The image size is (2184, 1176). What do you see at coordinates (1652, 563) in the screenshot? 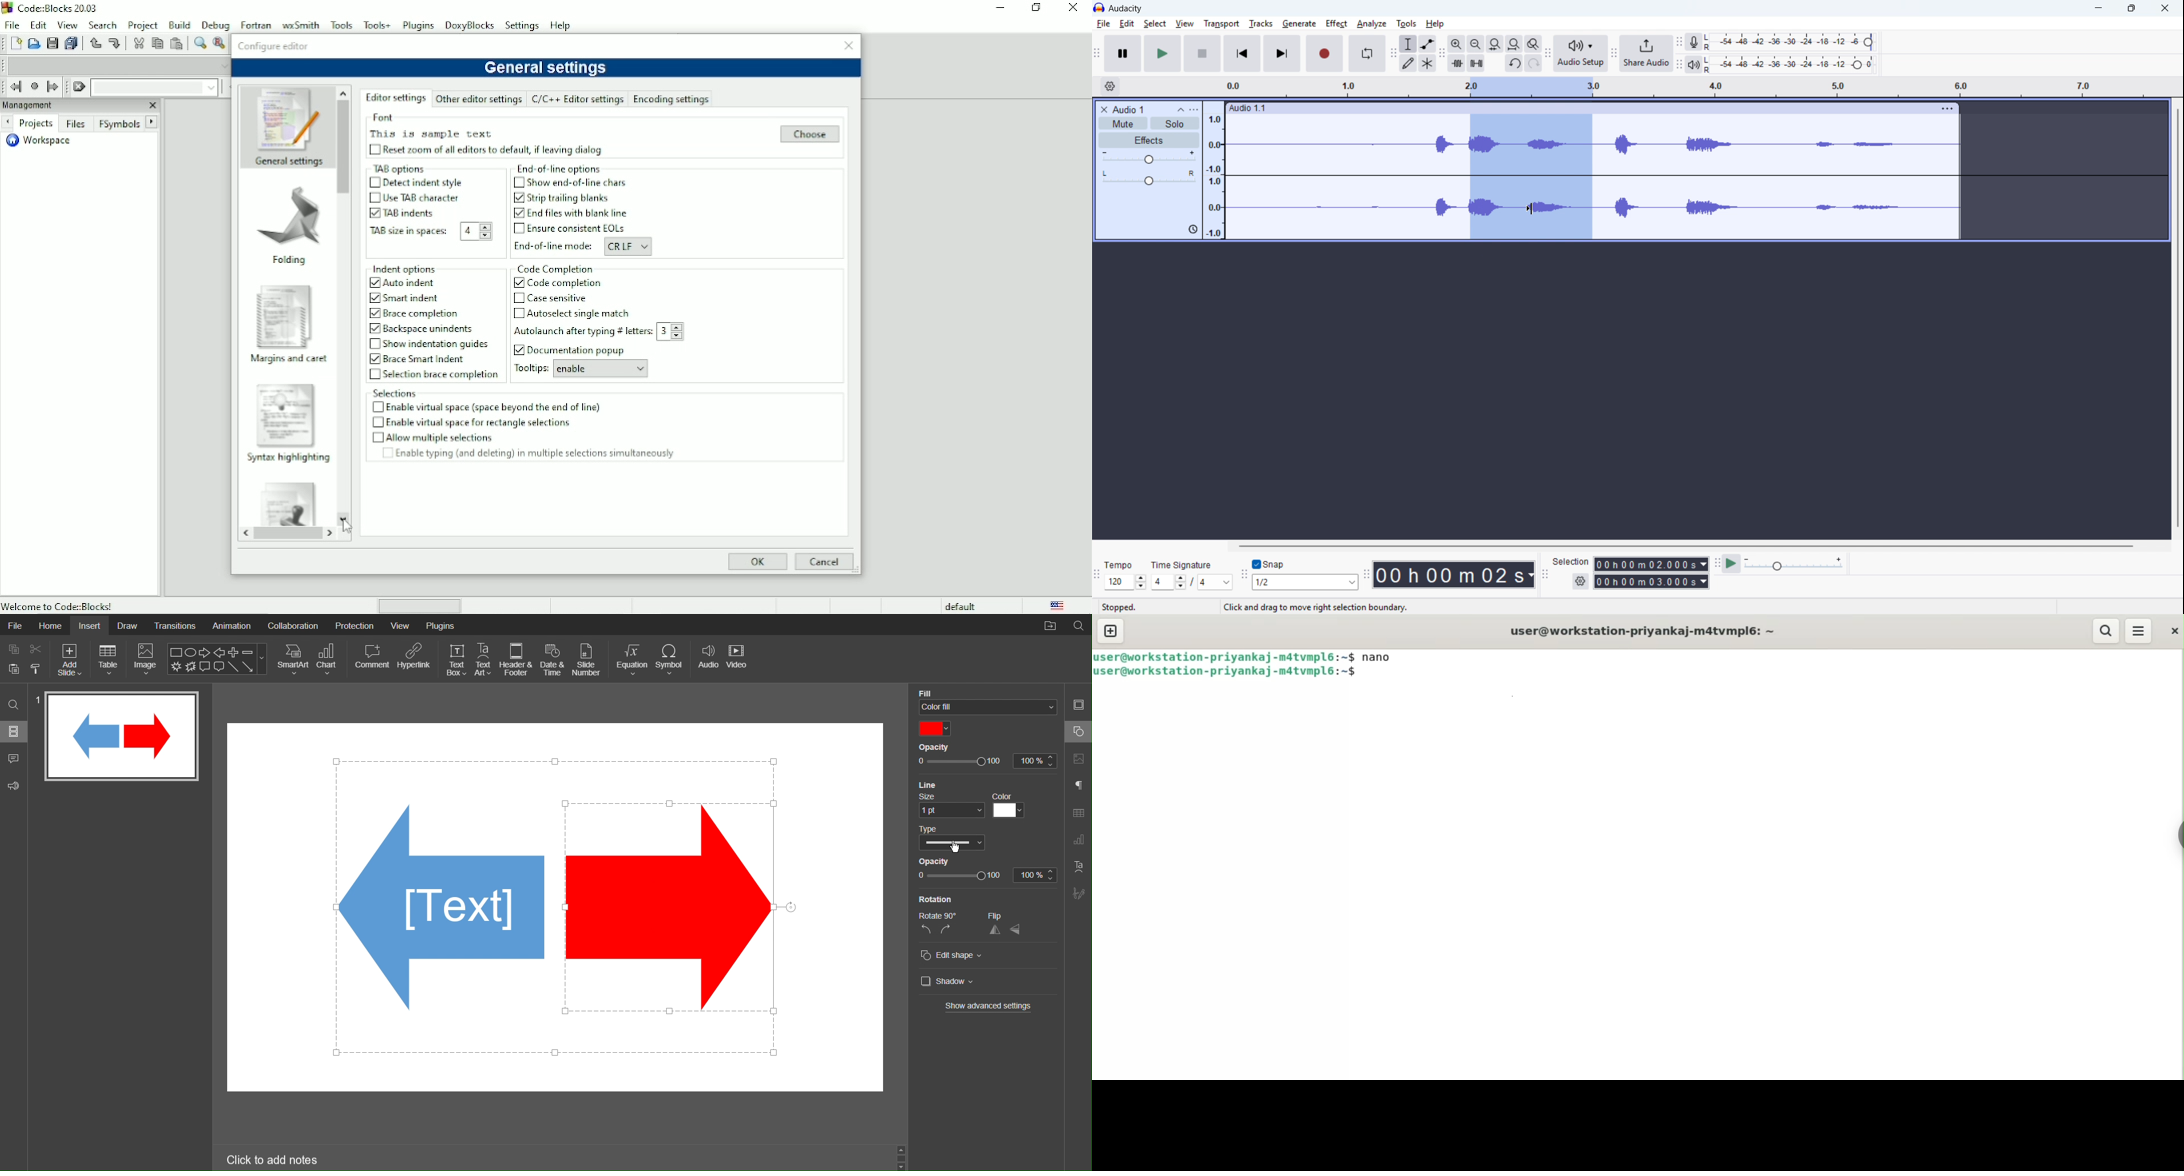
I see `Selection start time` at bounding box center [1652, 563].